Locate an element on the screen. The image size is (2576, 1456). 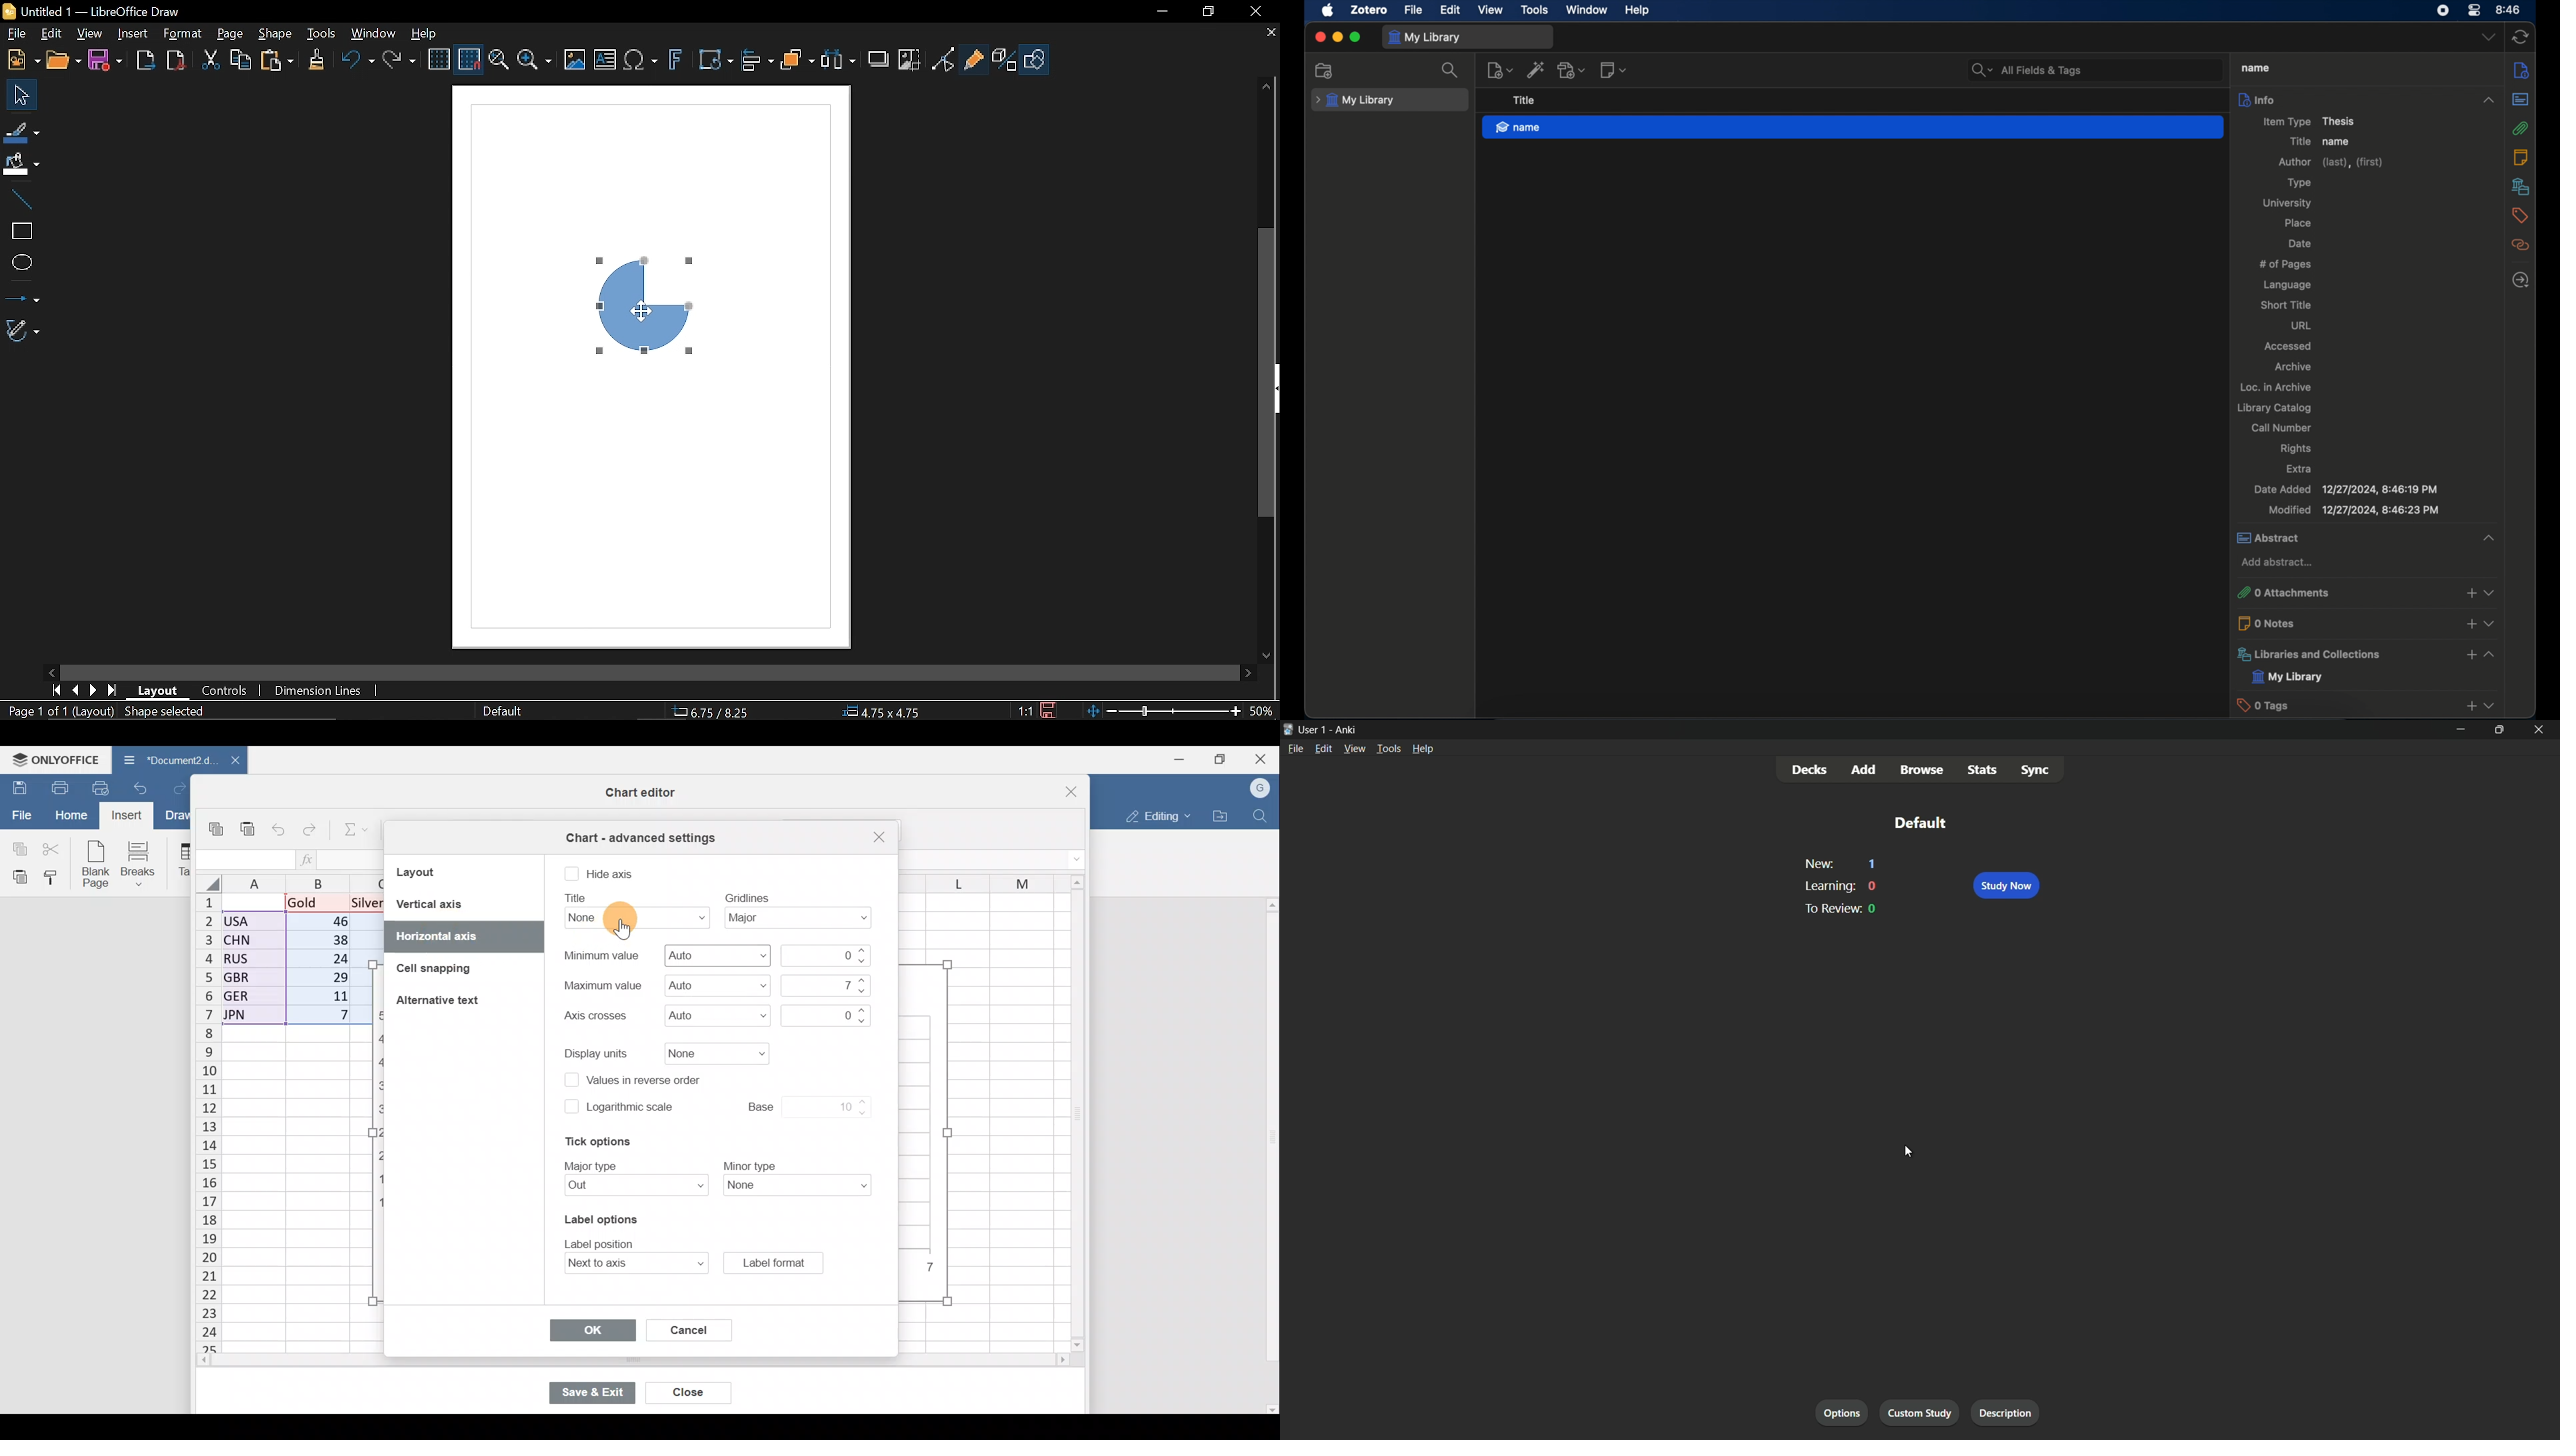
tags is located at coordinates (2519, 215).